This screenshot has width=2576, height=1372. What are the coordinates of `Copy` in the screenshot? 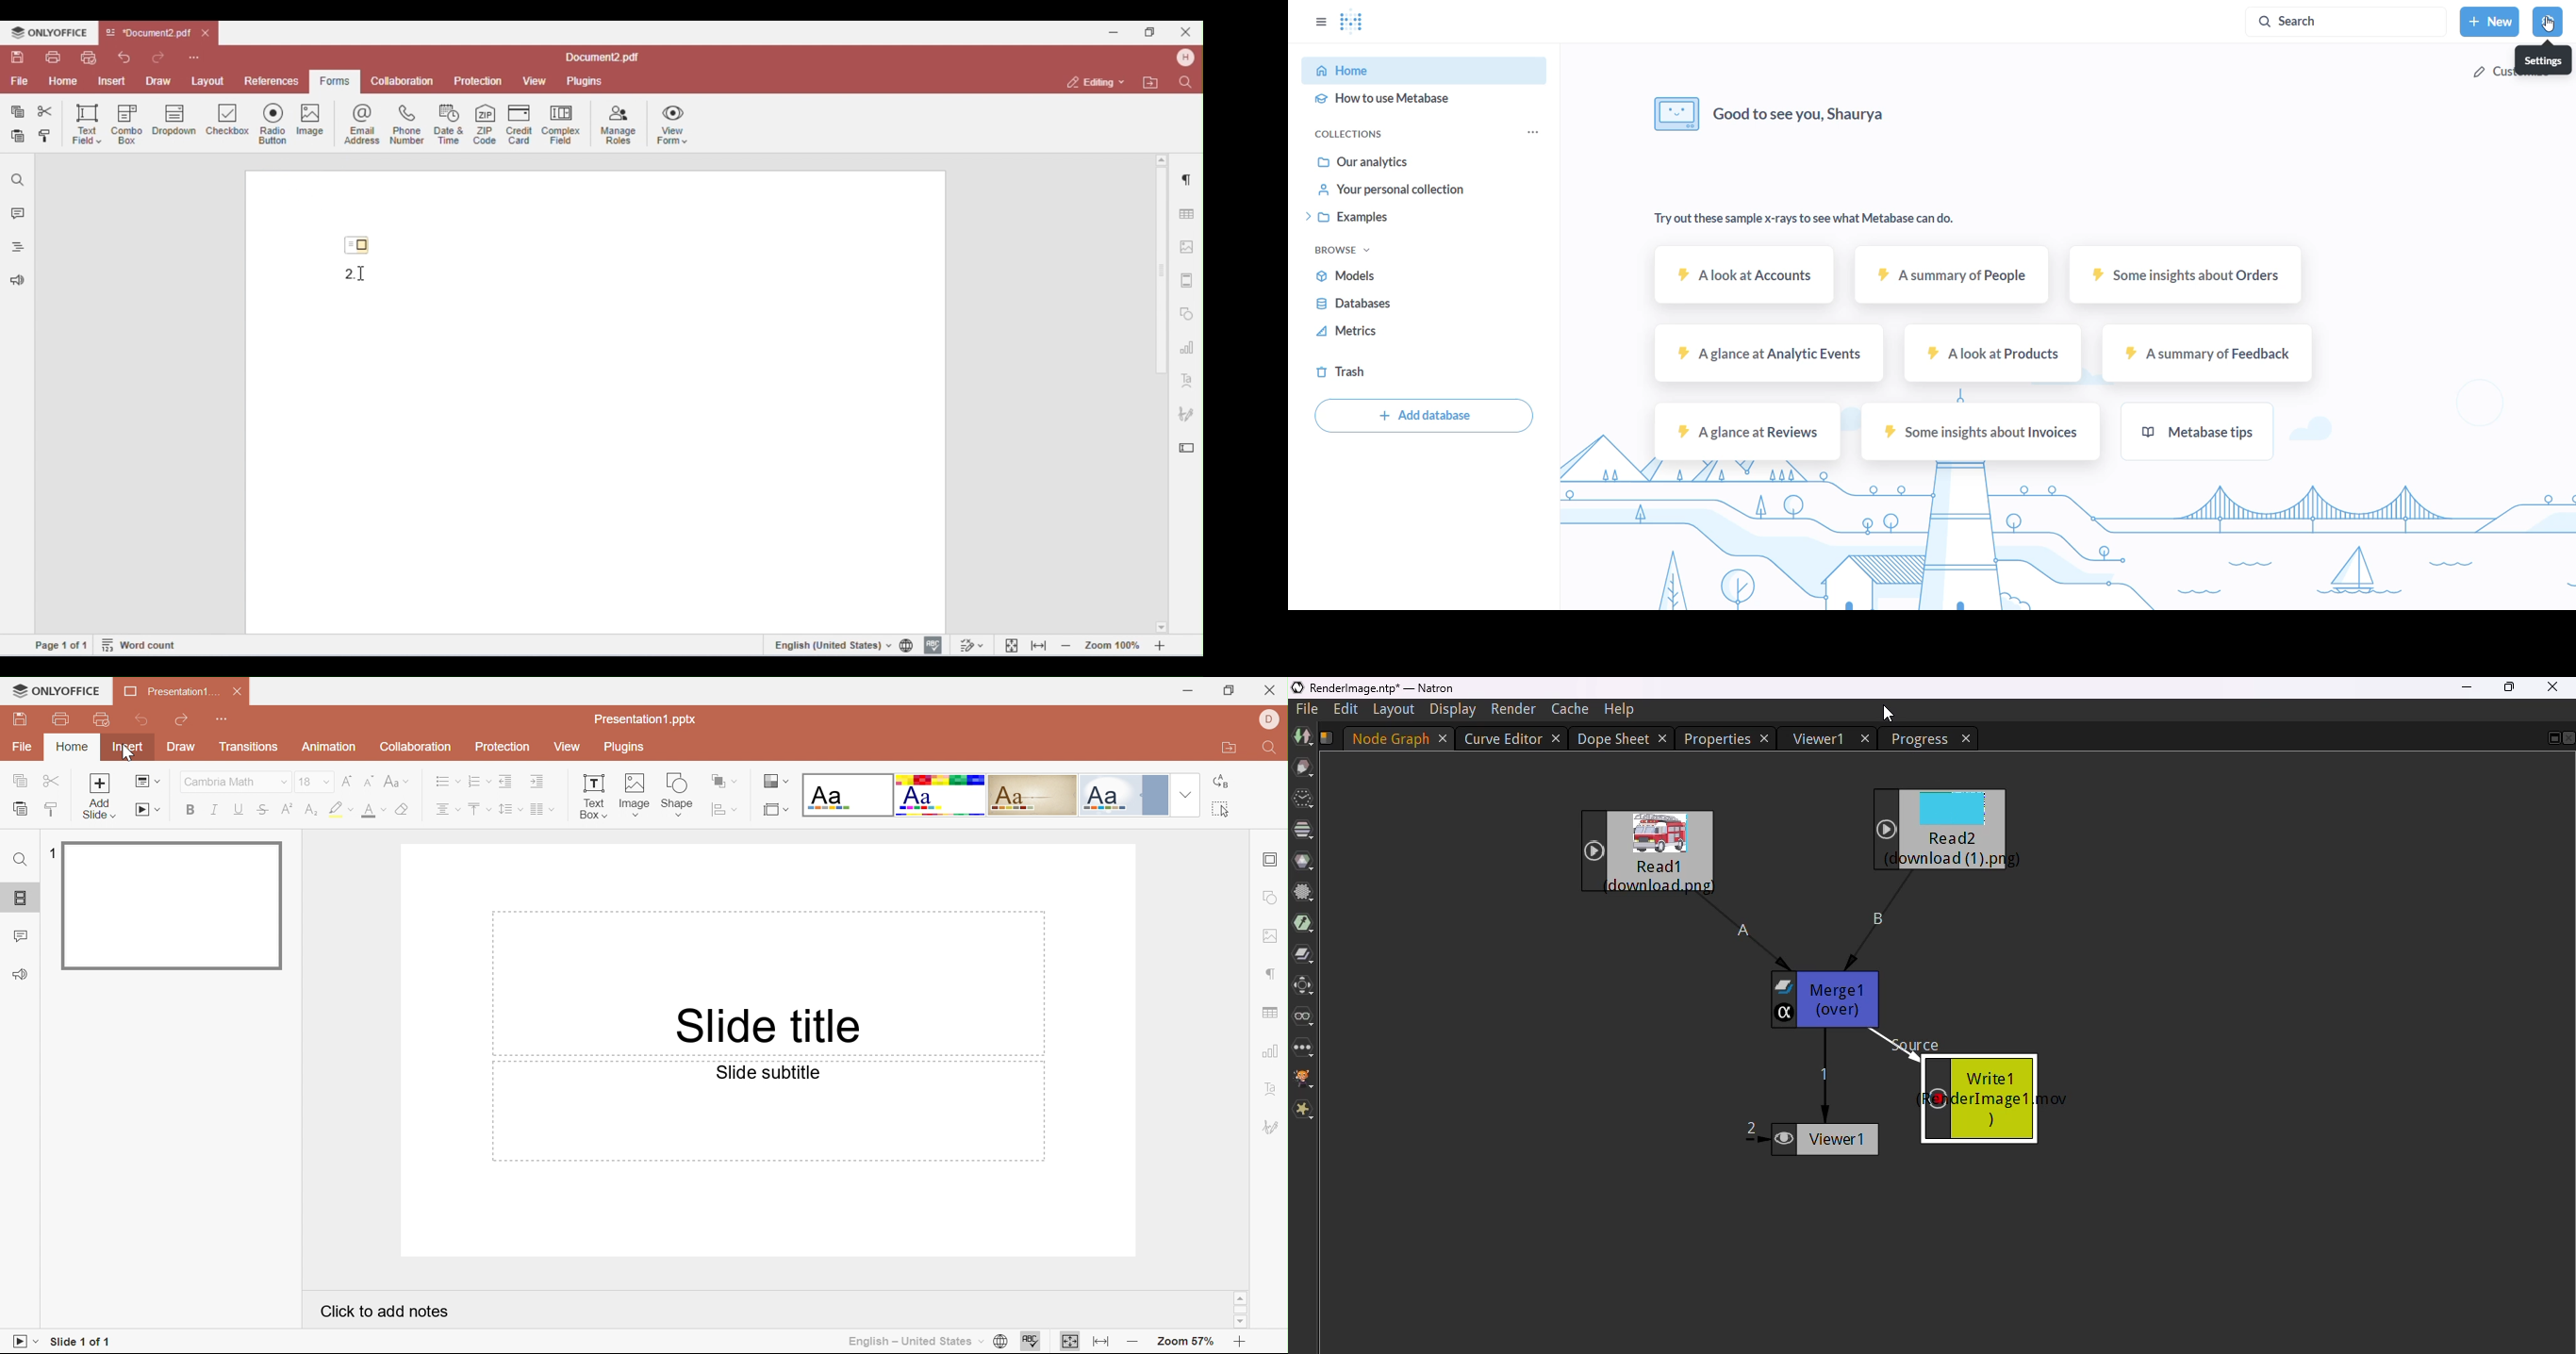 It's located at (17, 782).